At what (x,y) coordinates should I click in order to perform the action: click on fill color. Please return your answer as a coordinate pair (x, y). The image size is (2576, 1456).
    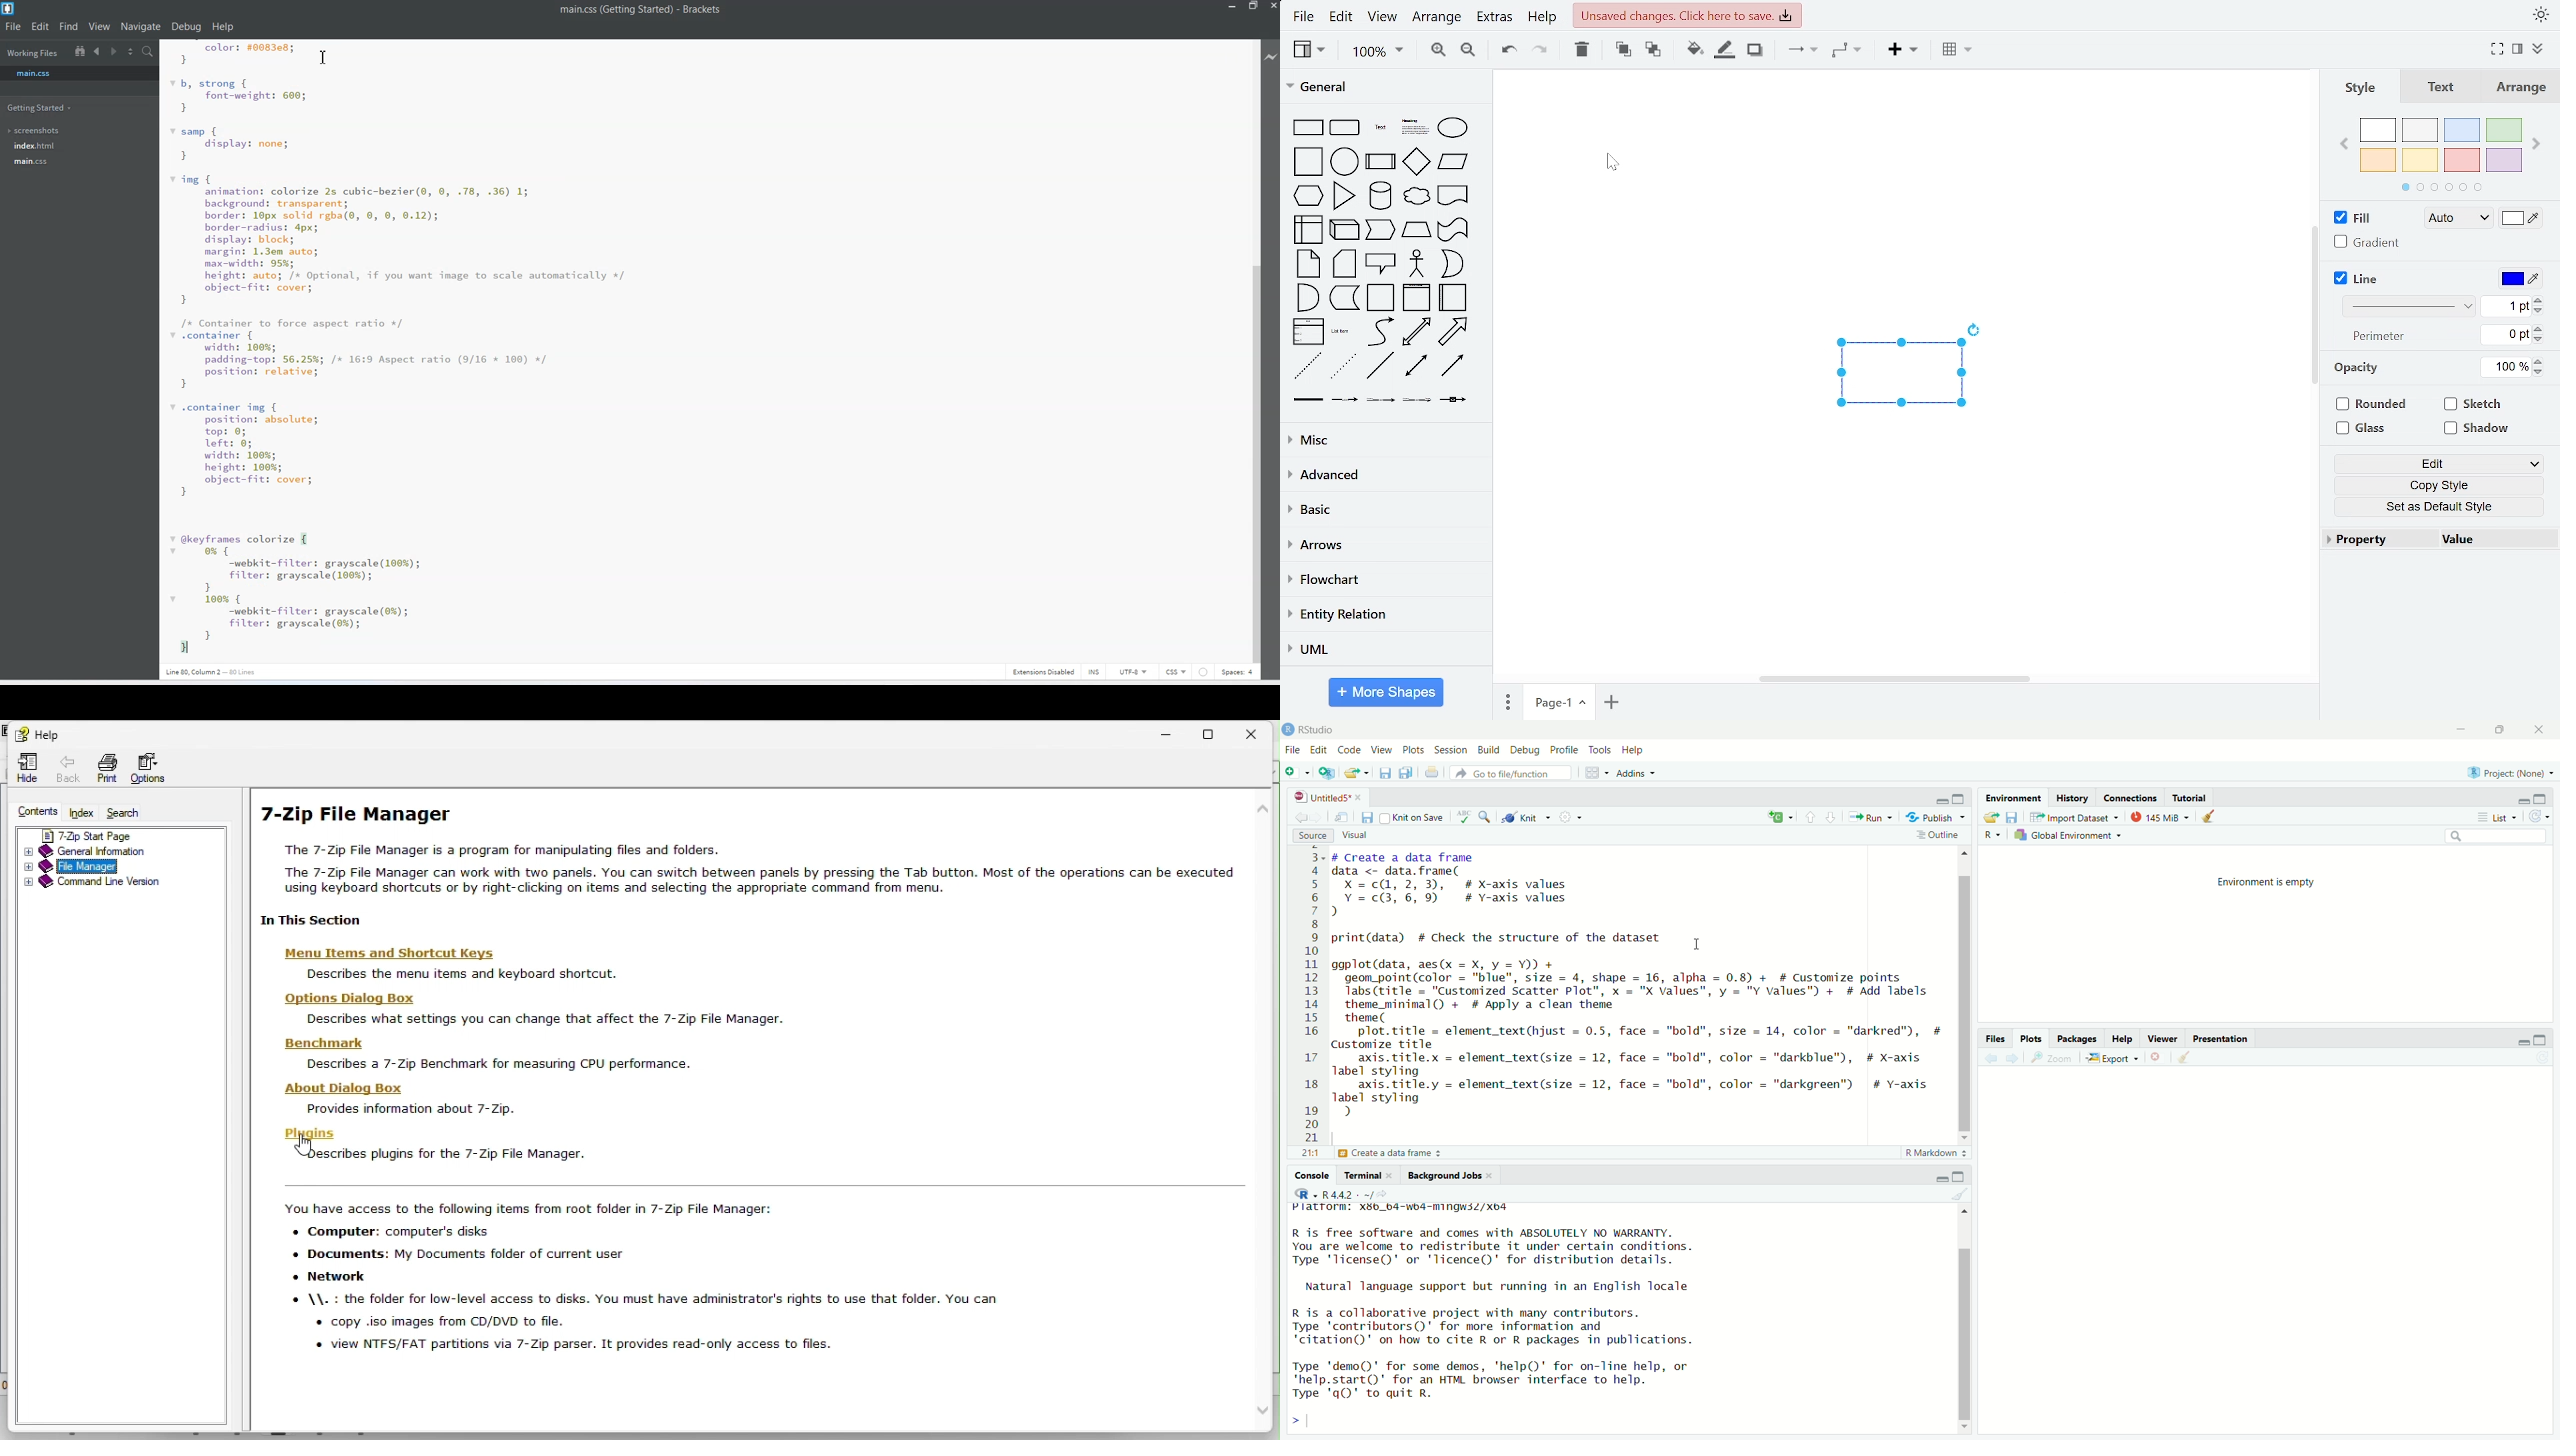
    Looking at the image, I should click on (1694, 51).